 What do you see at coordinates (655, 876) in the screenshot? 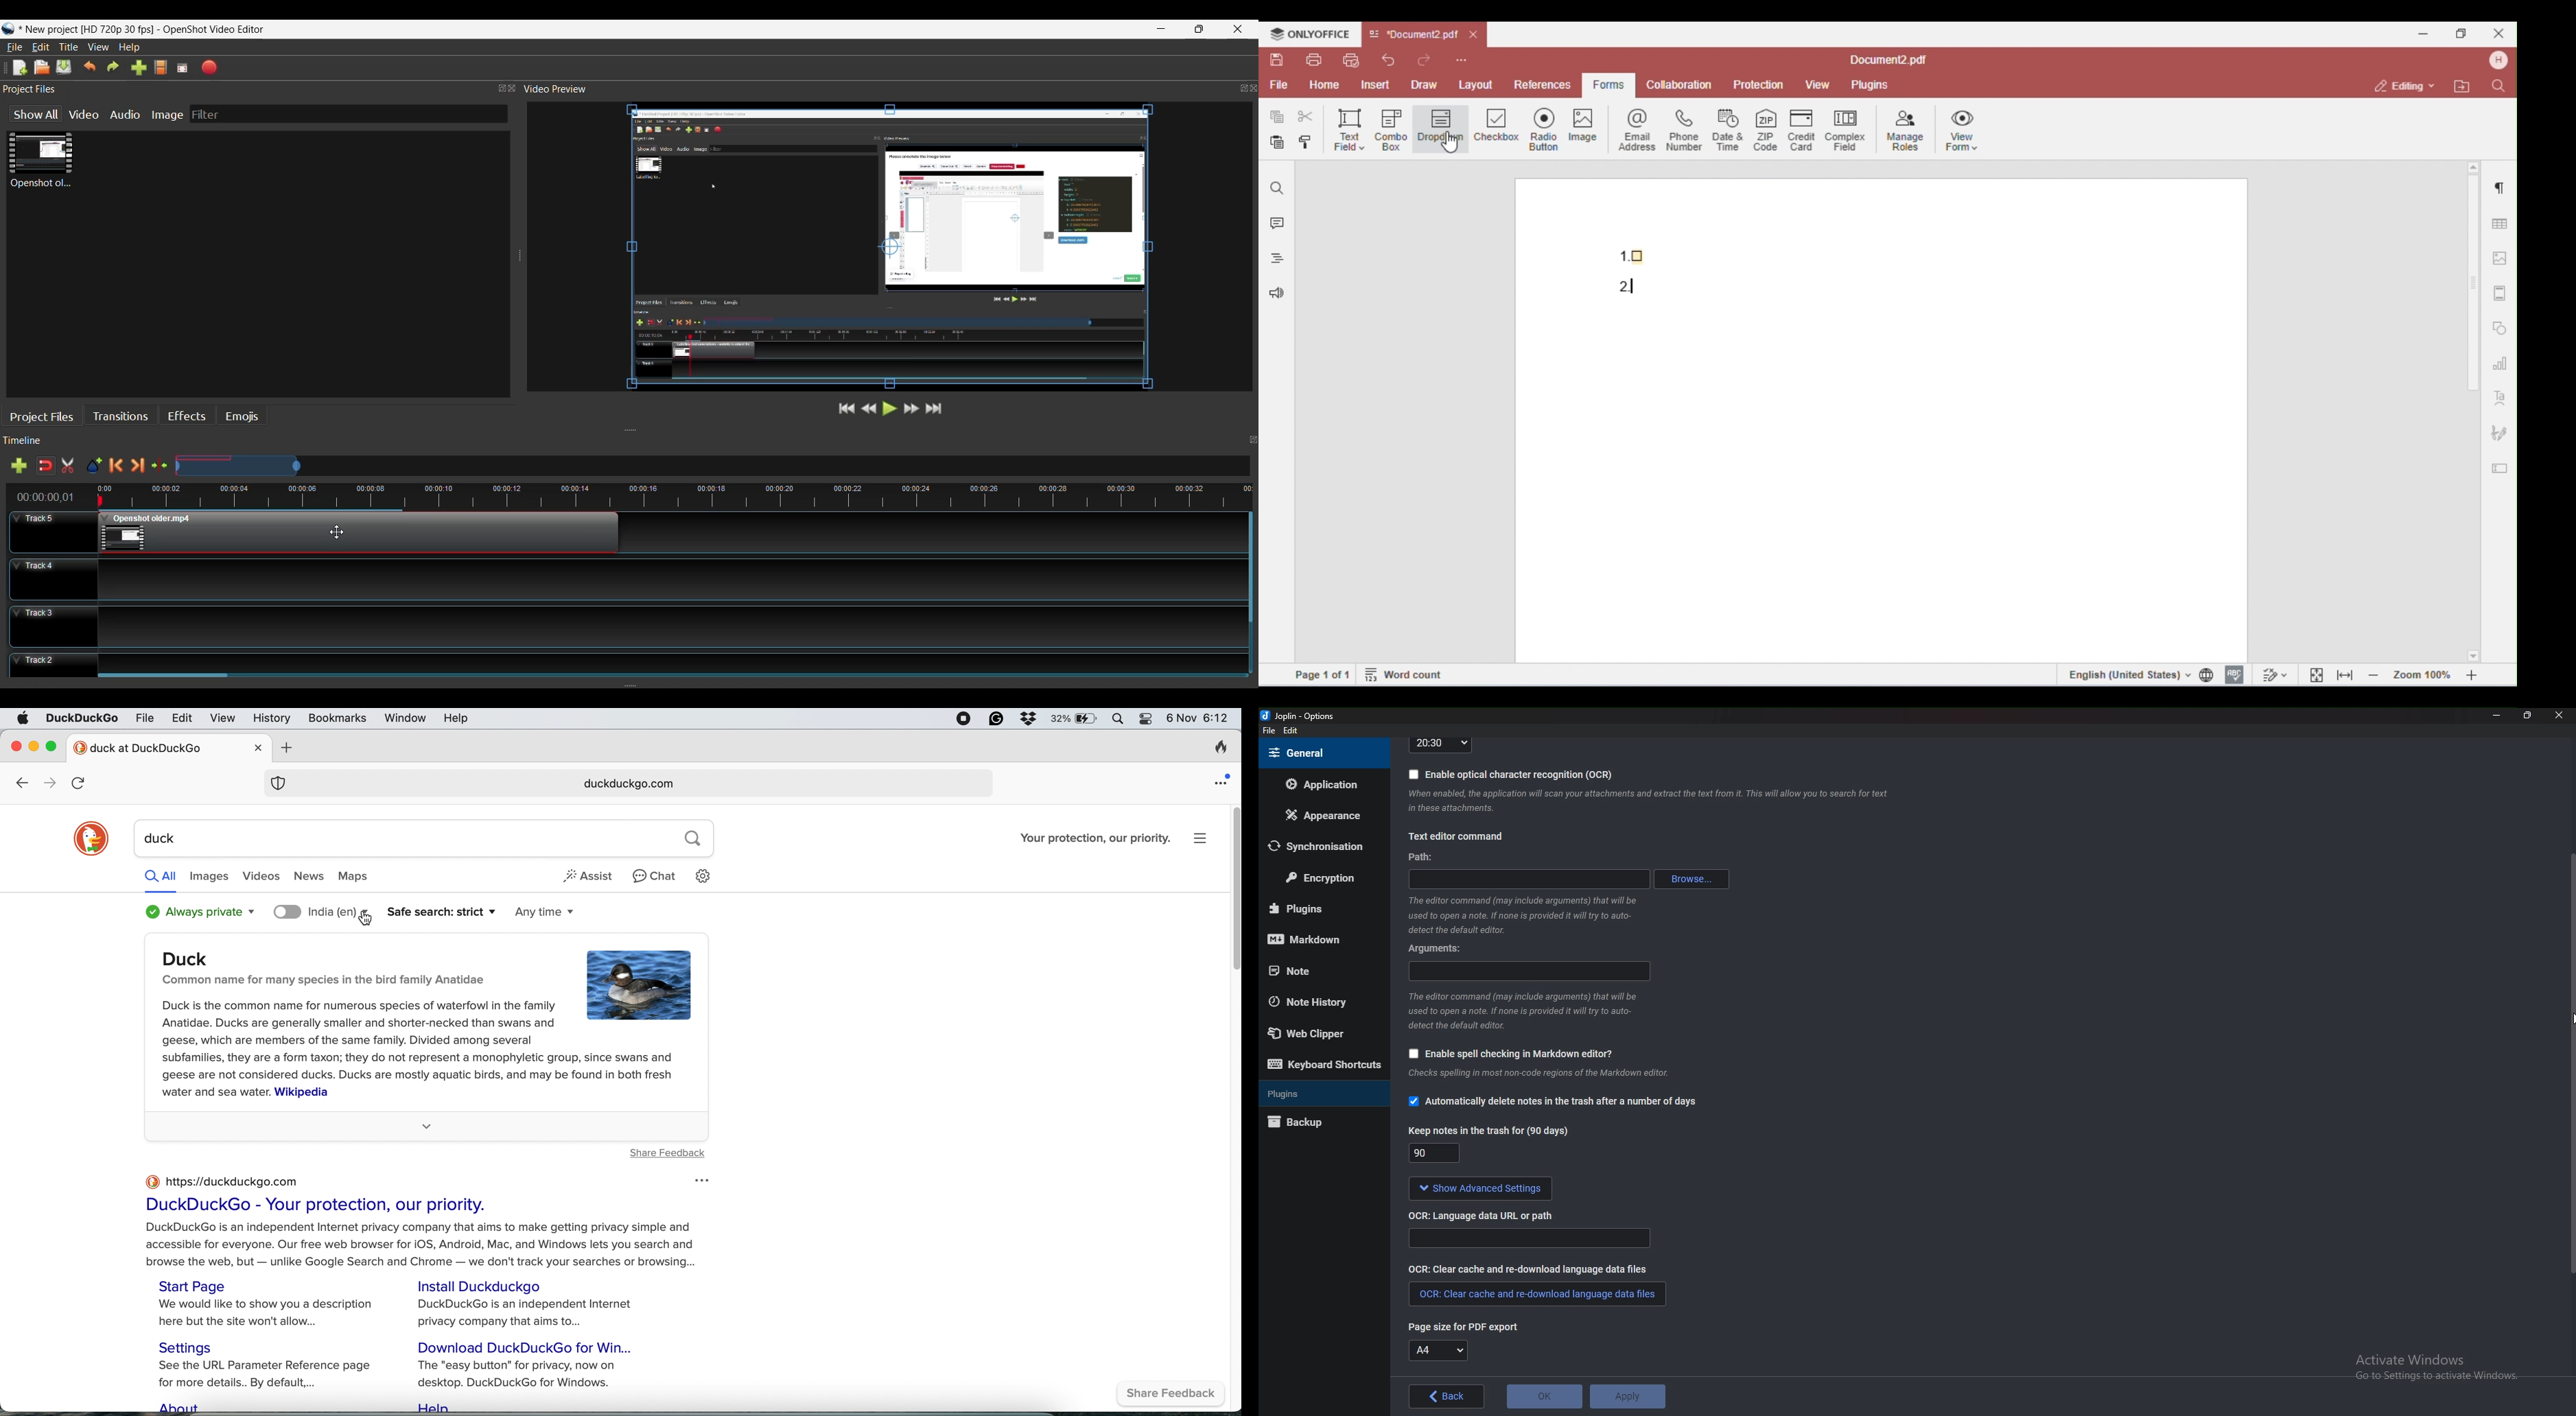
I see `chat` at bounding box center [655, 876].